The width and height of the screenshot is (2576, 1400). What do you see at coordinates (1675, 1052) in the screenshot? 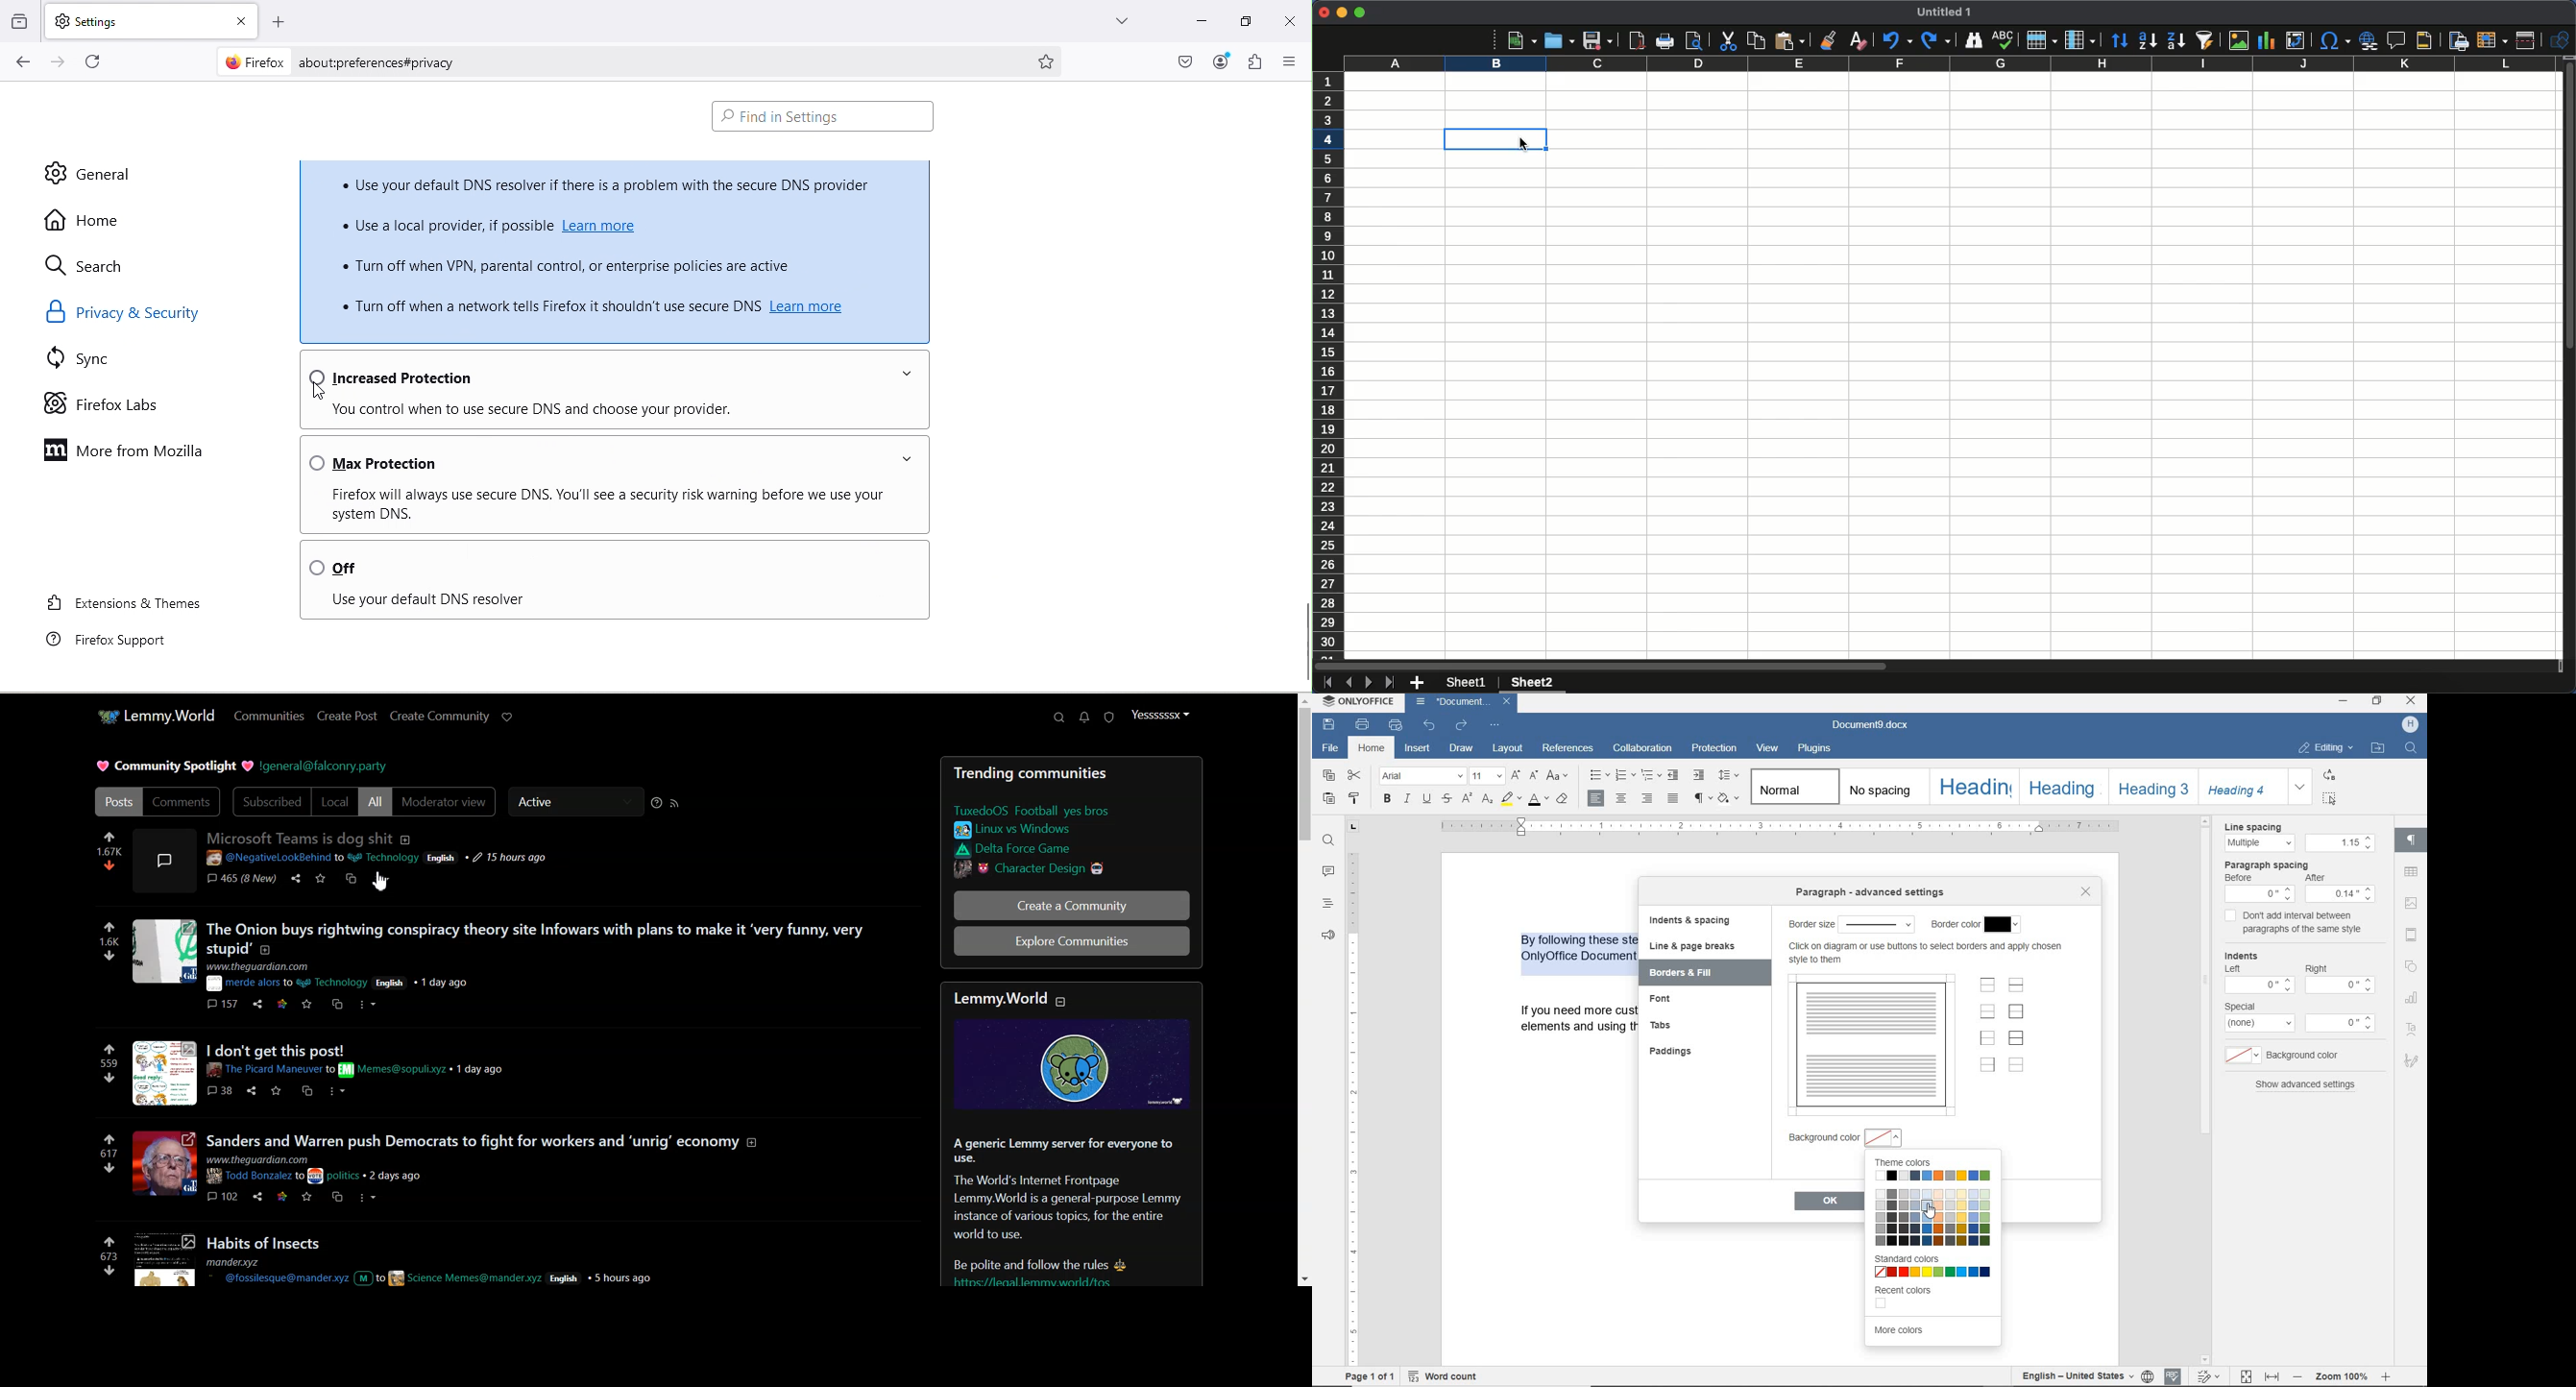
I see `paddings` at bounding box center [1675, 1052].